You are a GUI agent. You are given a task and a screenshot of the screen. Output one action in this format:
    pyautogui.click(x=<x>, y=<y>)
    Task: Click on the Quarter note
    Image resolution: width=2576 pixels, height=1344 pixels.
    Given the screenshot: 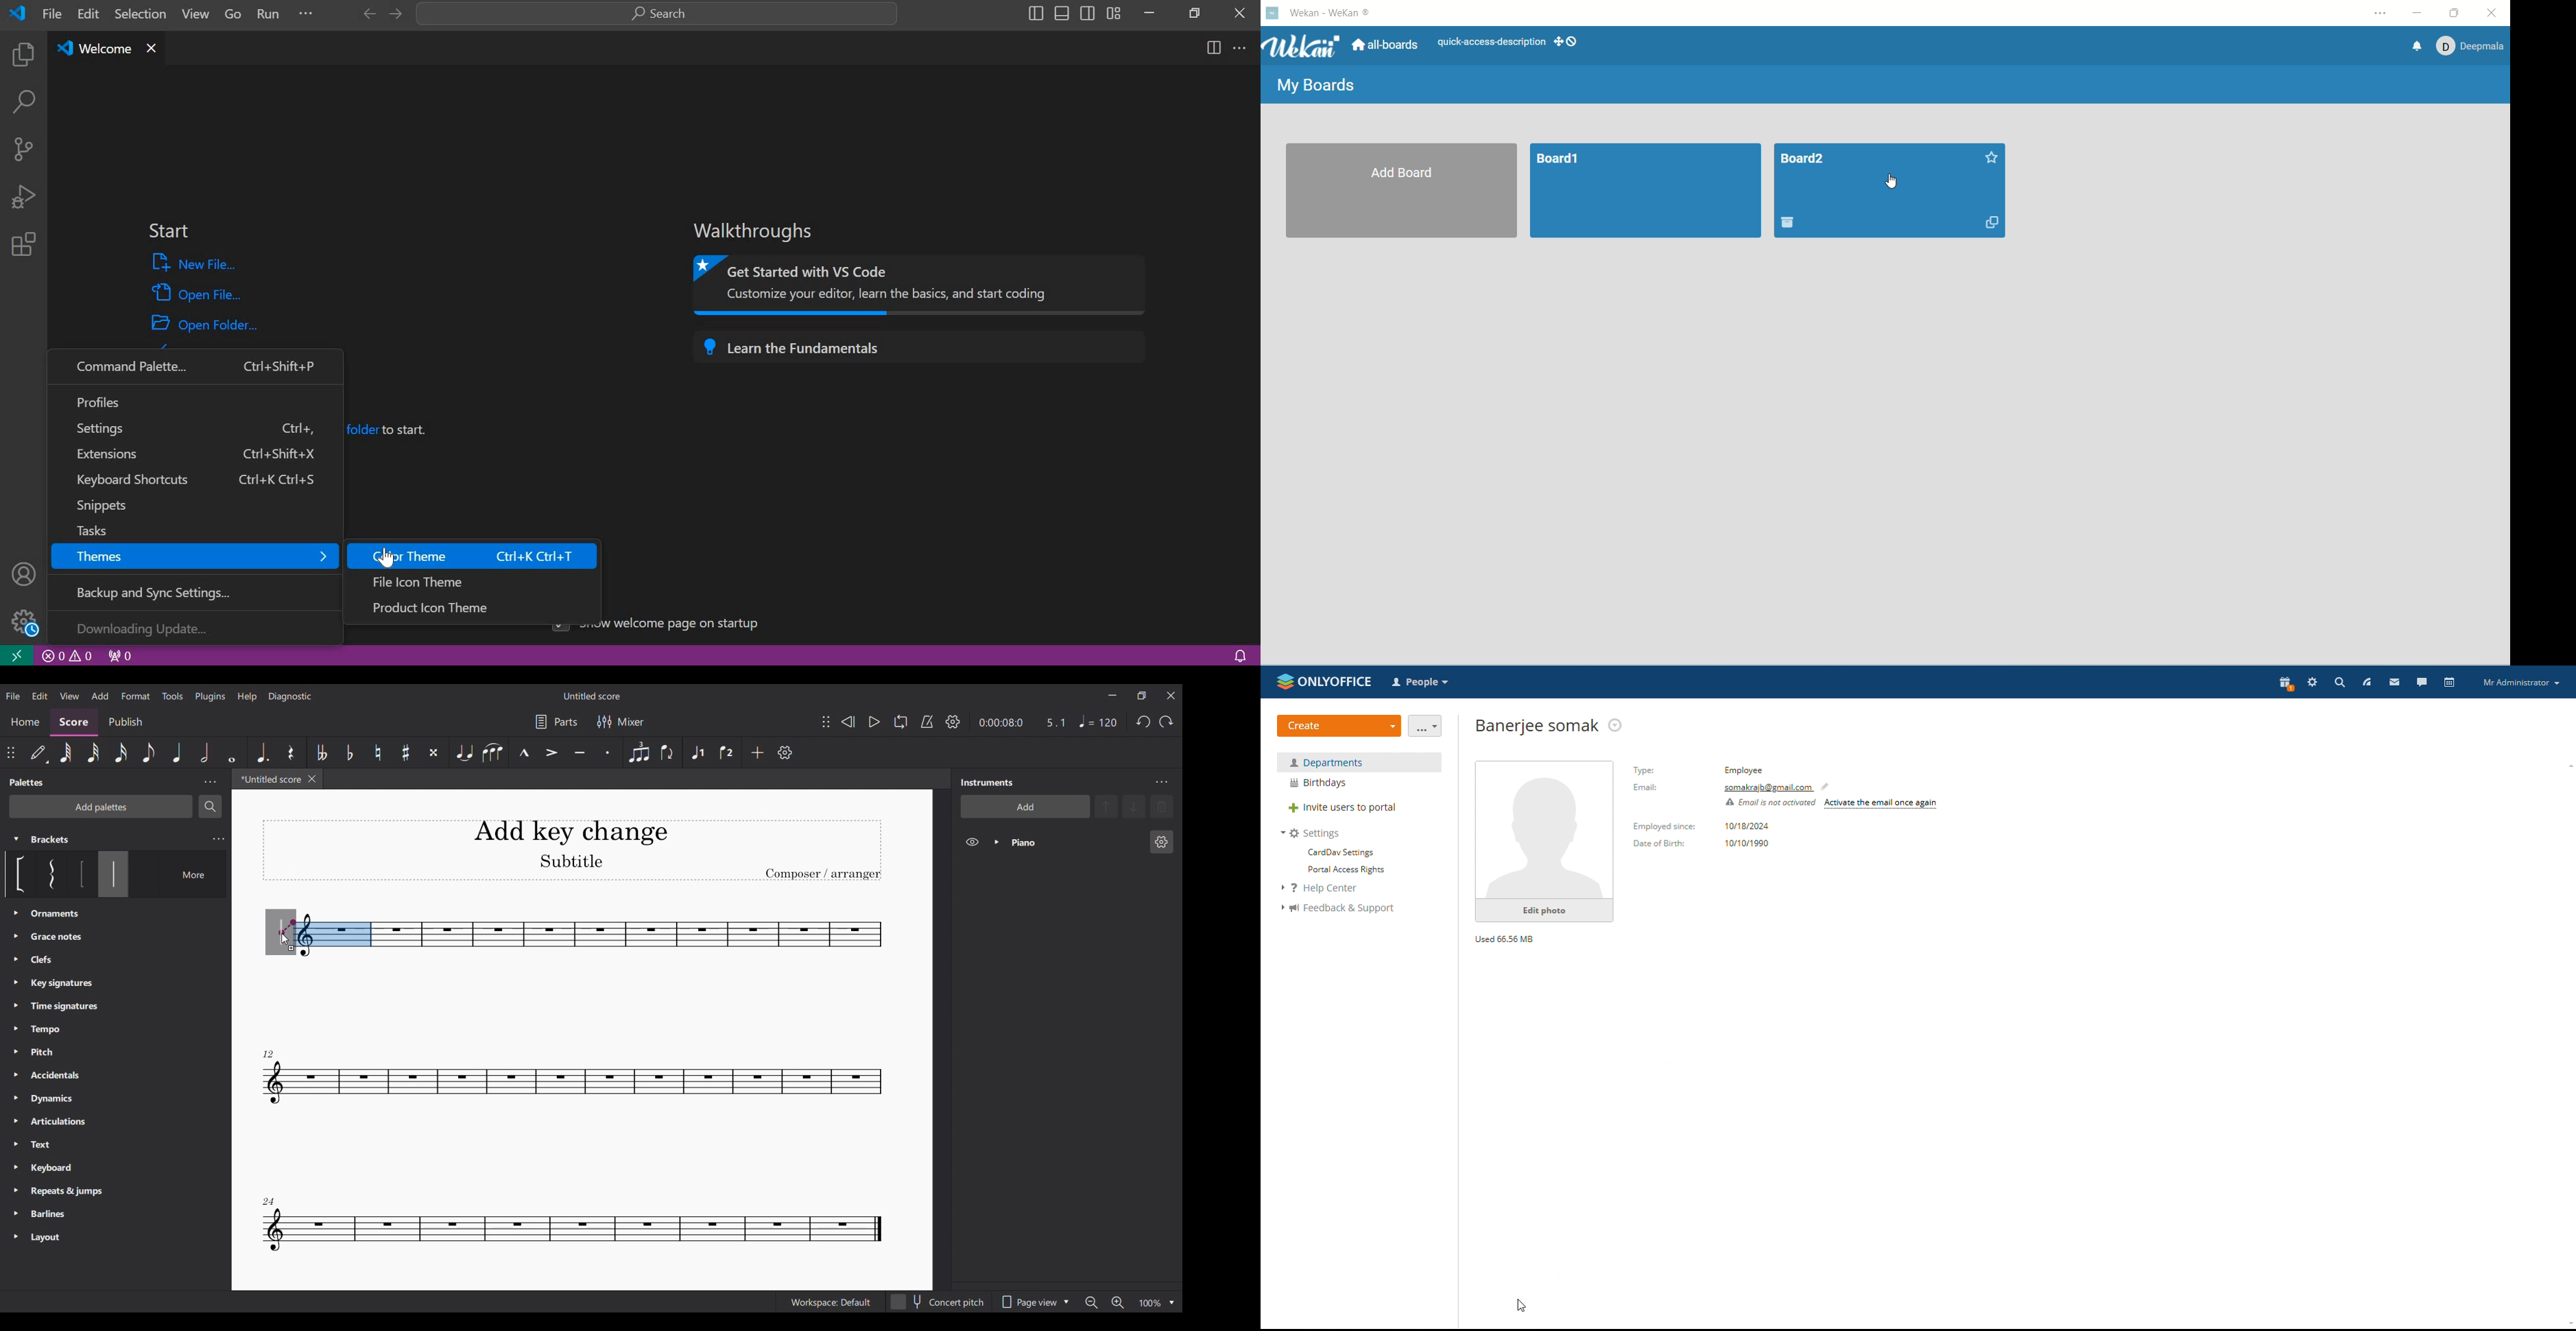 What is the action you would take?
    pyautogui.click(x=179, y=753)
    